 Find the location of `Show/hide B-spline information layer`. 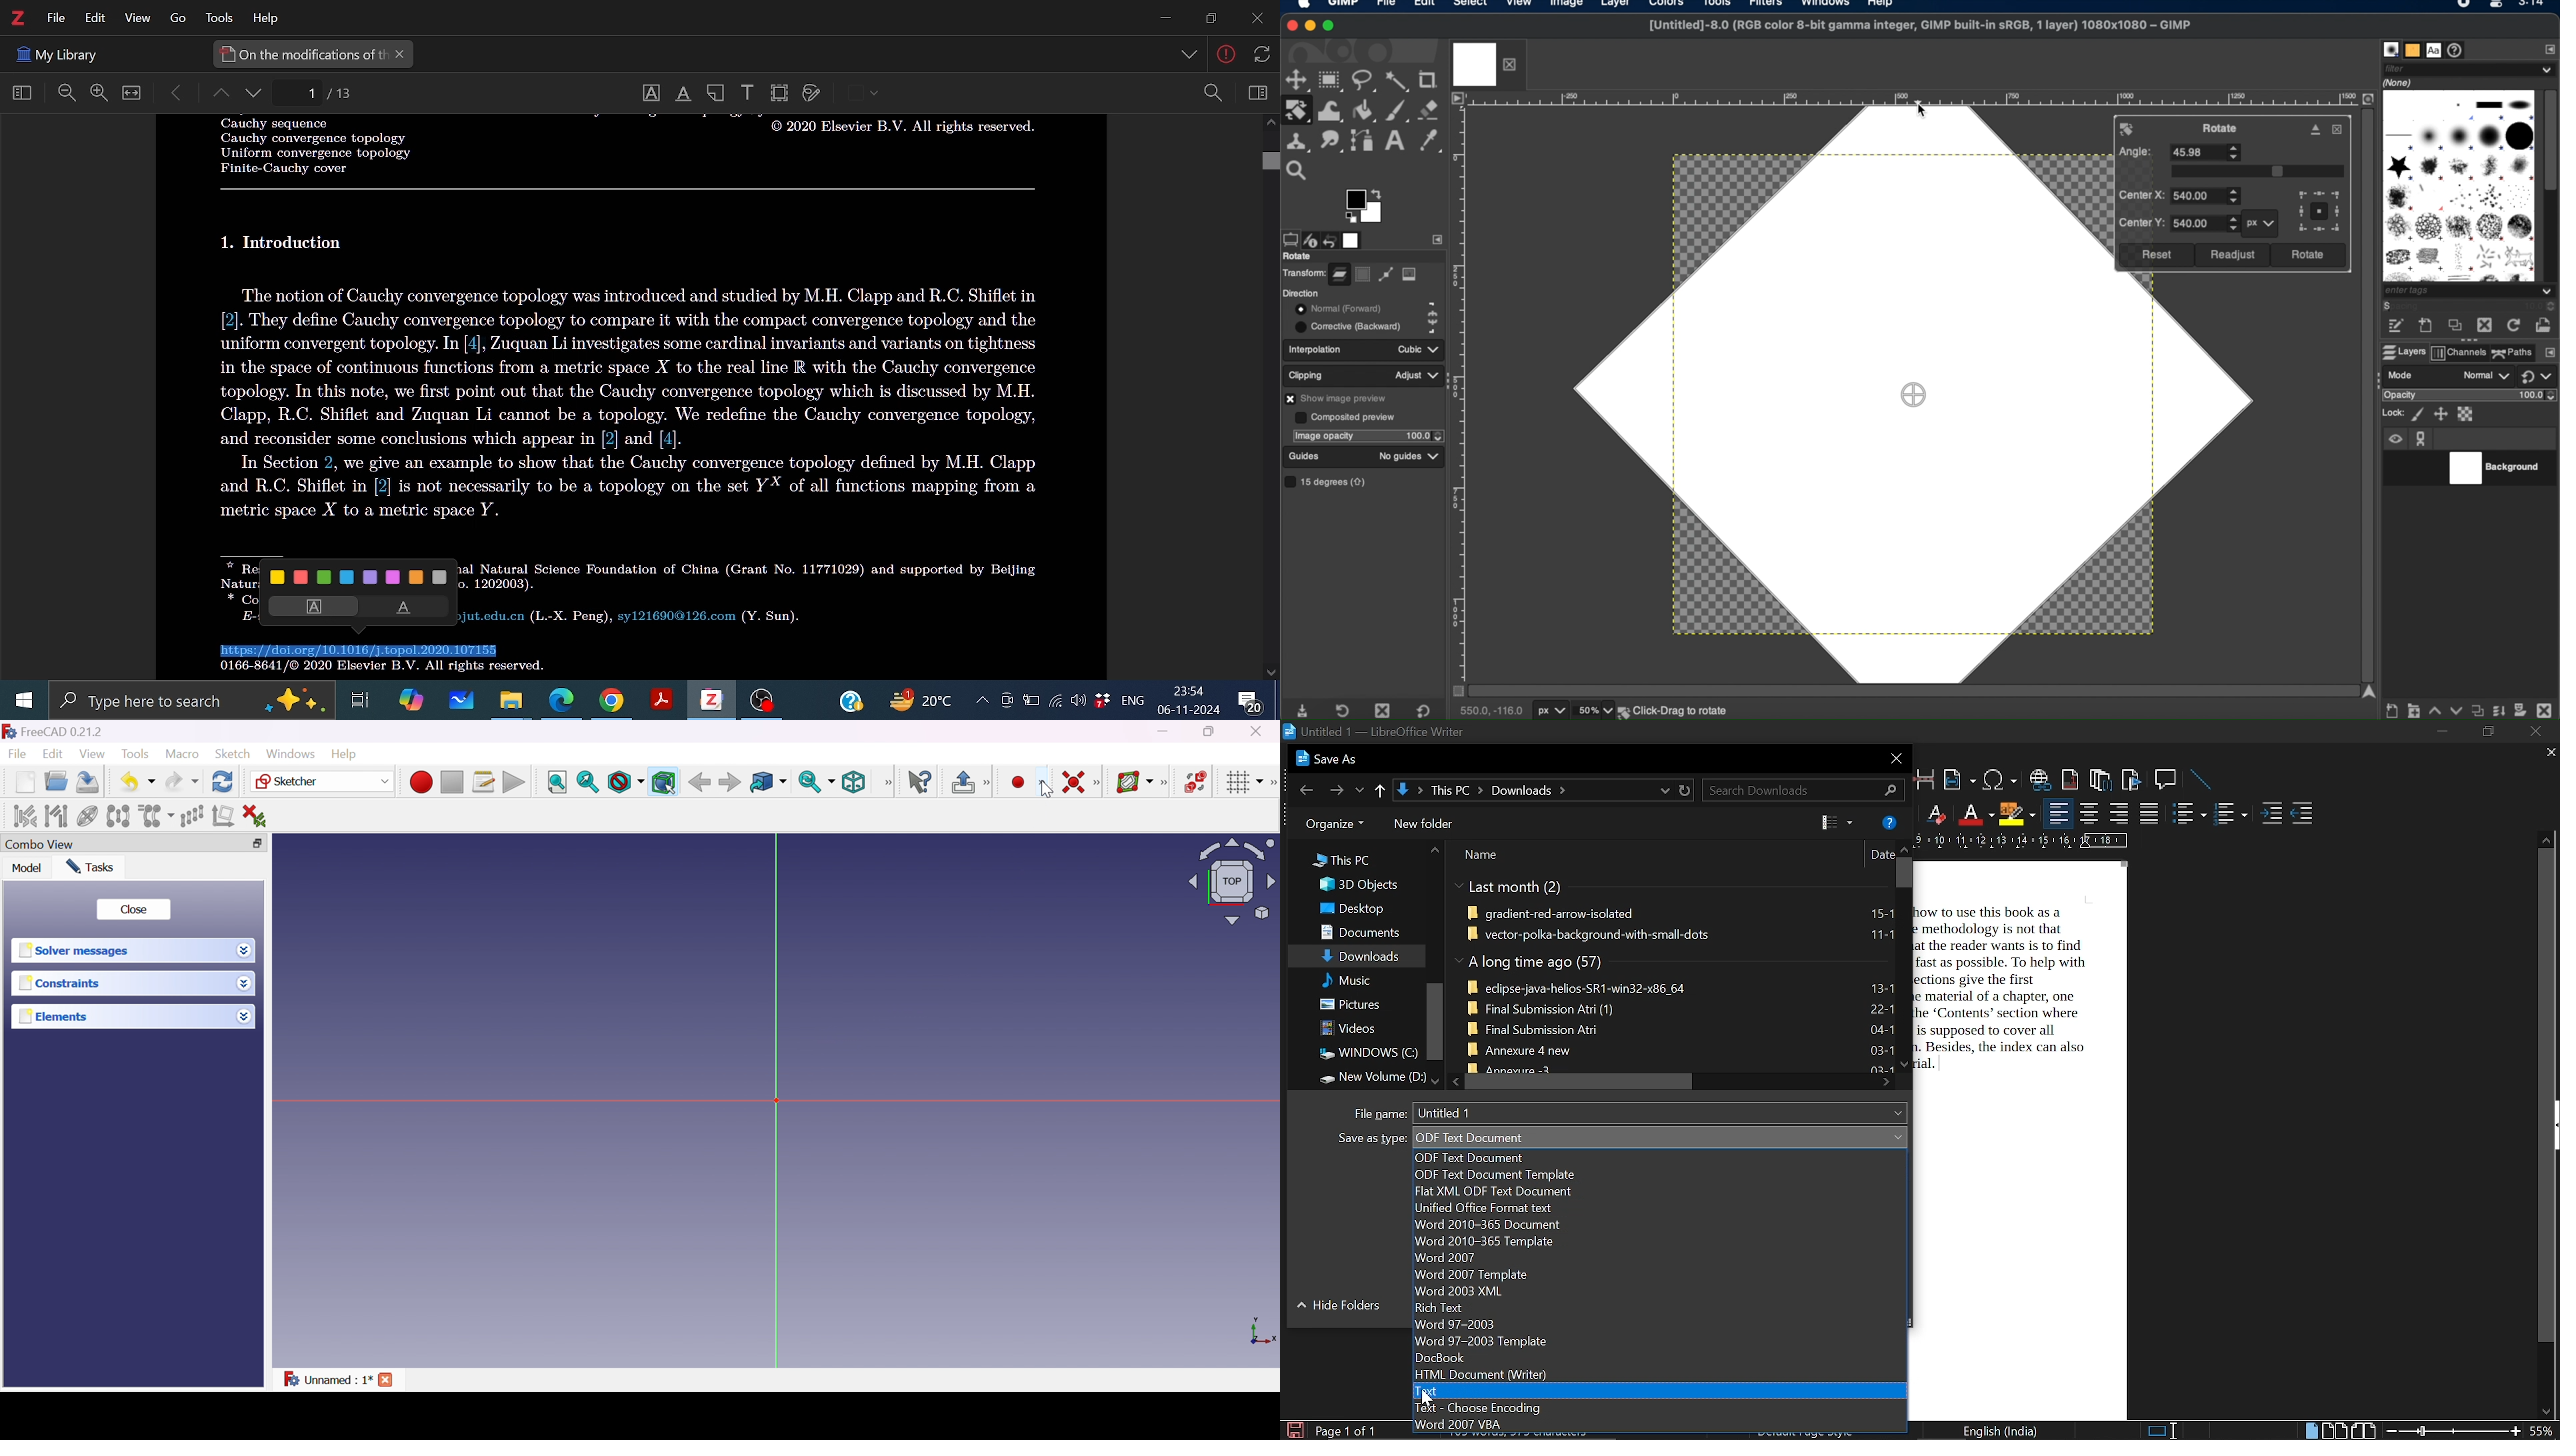

Show/hide B-spline information layer is located at coordinates (1134, 783).